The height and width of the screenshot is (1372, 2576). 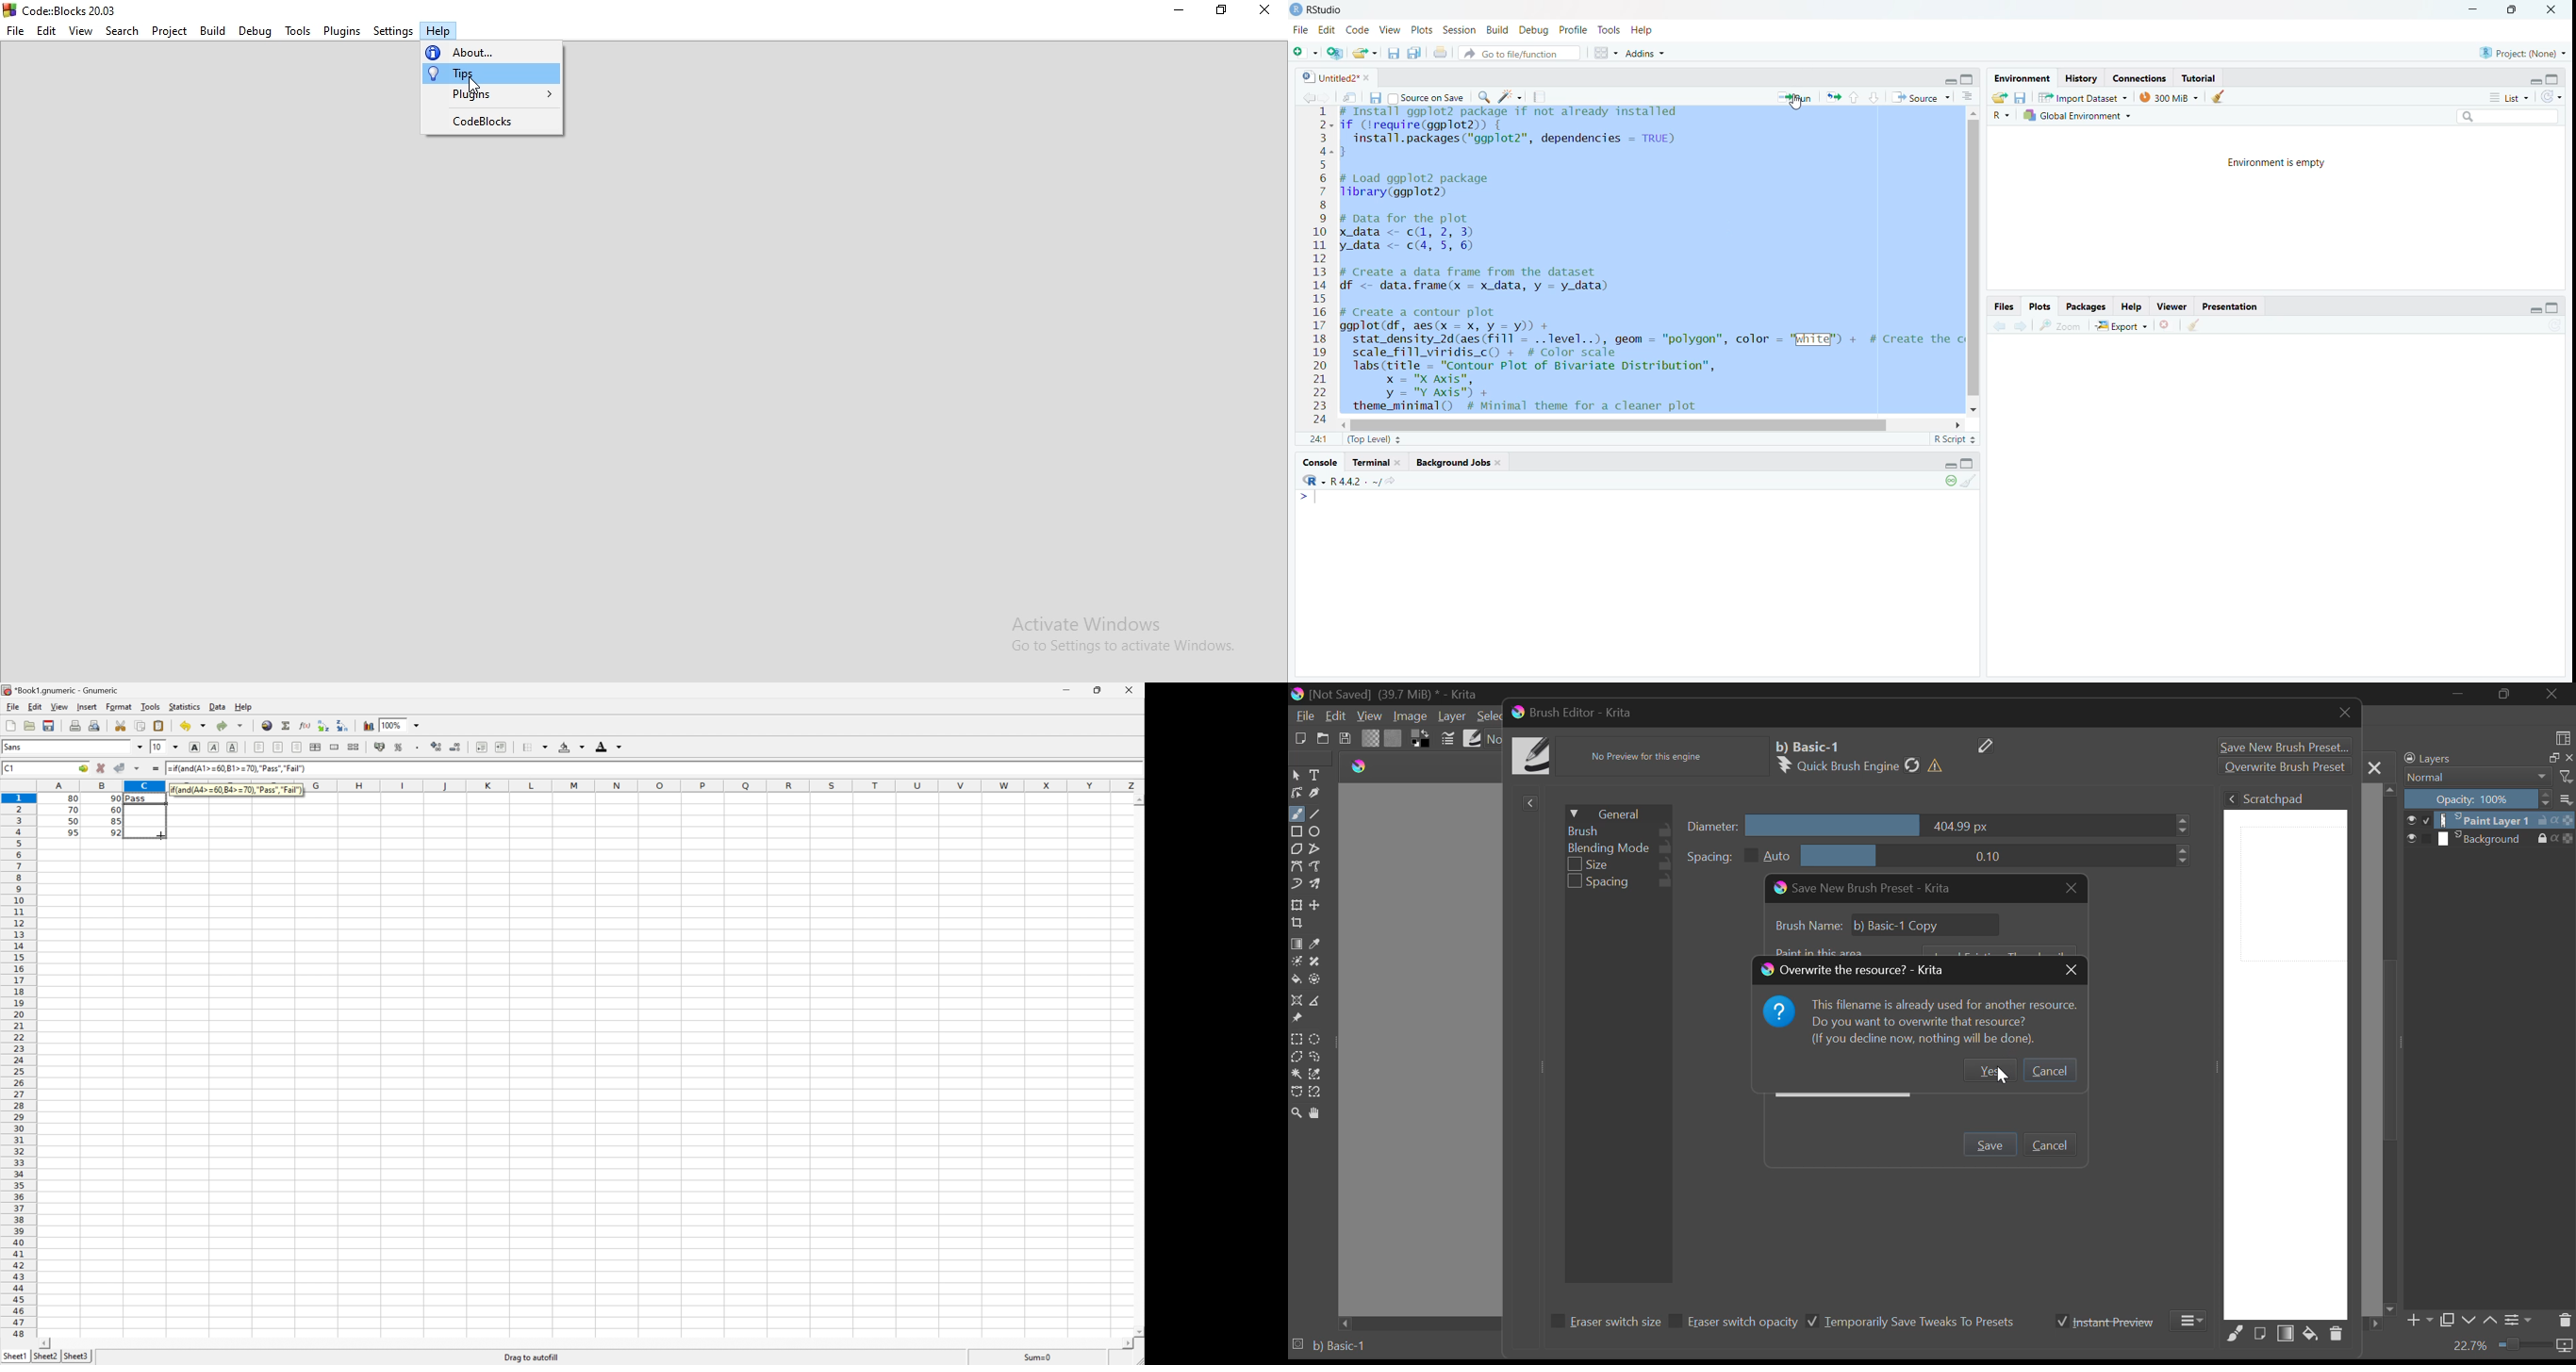 What do you see at coordinates (255, 32) in the screenshot?
I see `Debug ` at bounding box center [255, 32].